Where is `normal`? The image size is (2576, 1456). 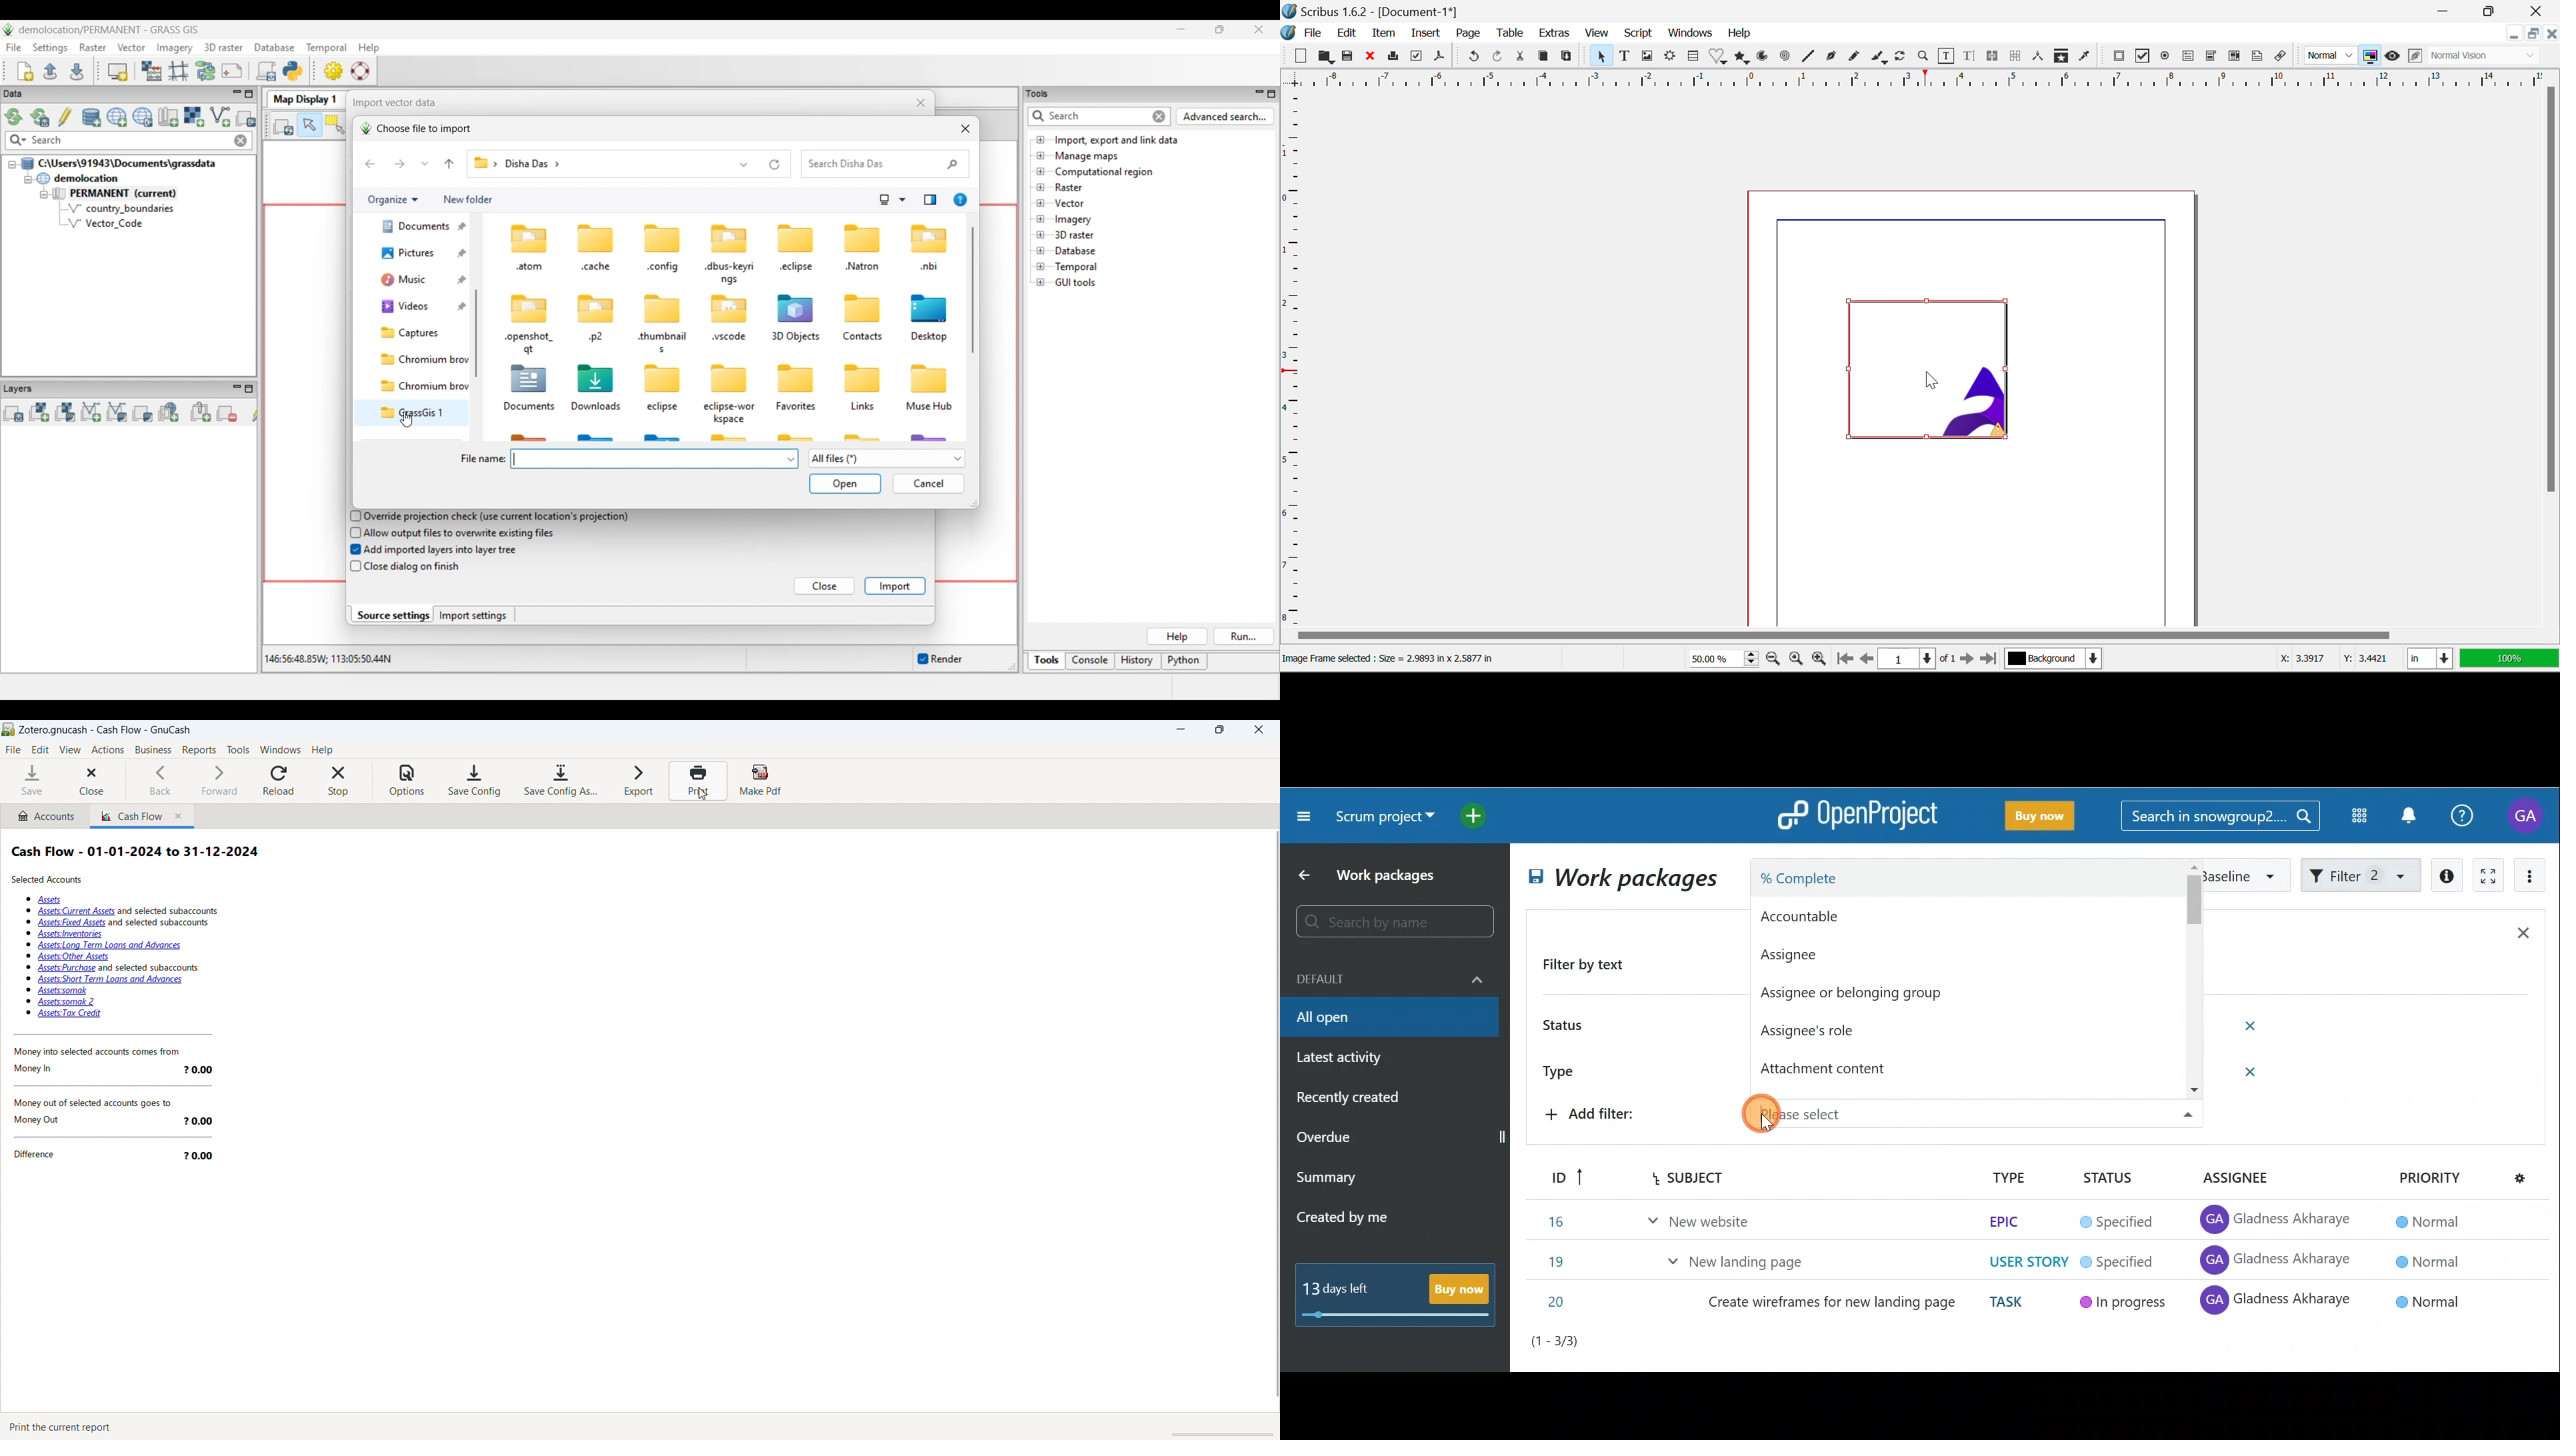 normal is located at coordinates (2430, 1300).